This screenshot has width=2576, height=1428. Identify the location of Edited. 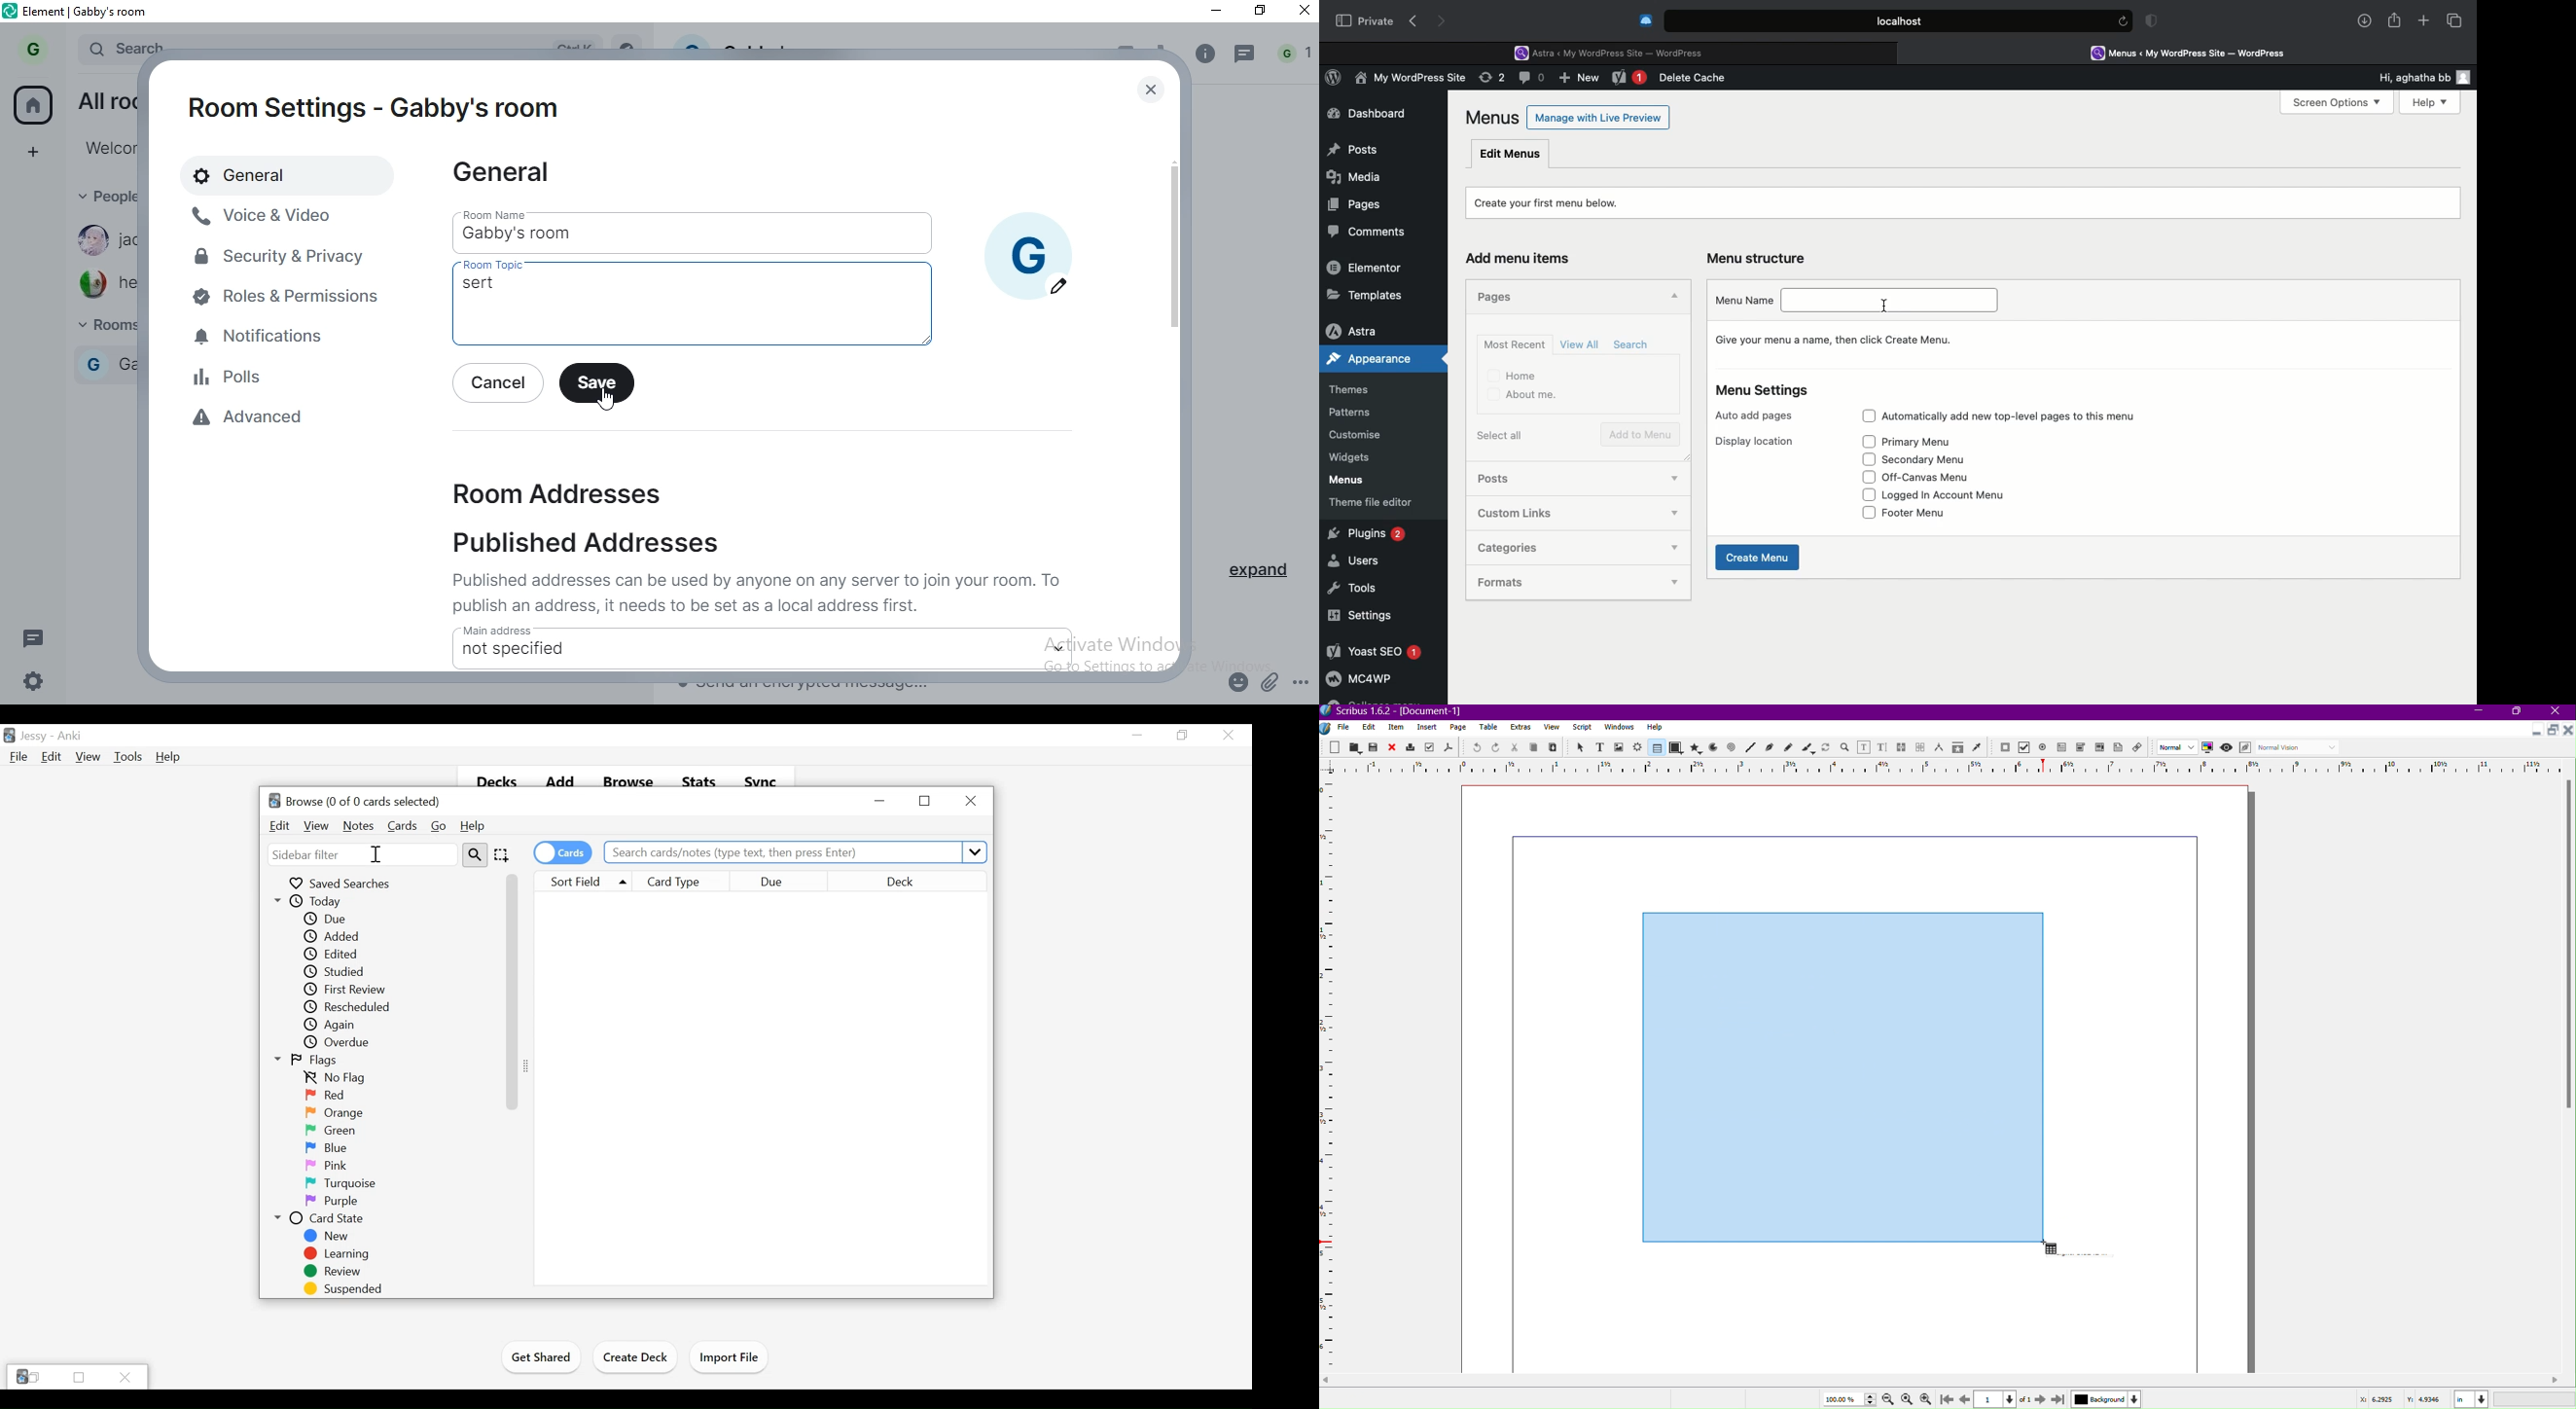
(333, 954).